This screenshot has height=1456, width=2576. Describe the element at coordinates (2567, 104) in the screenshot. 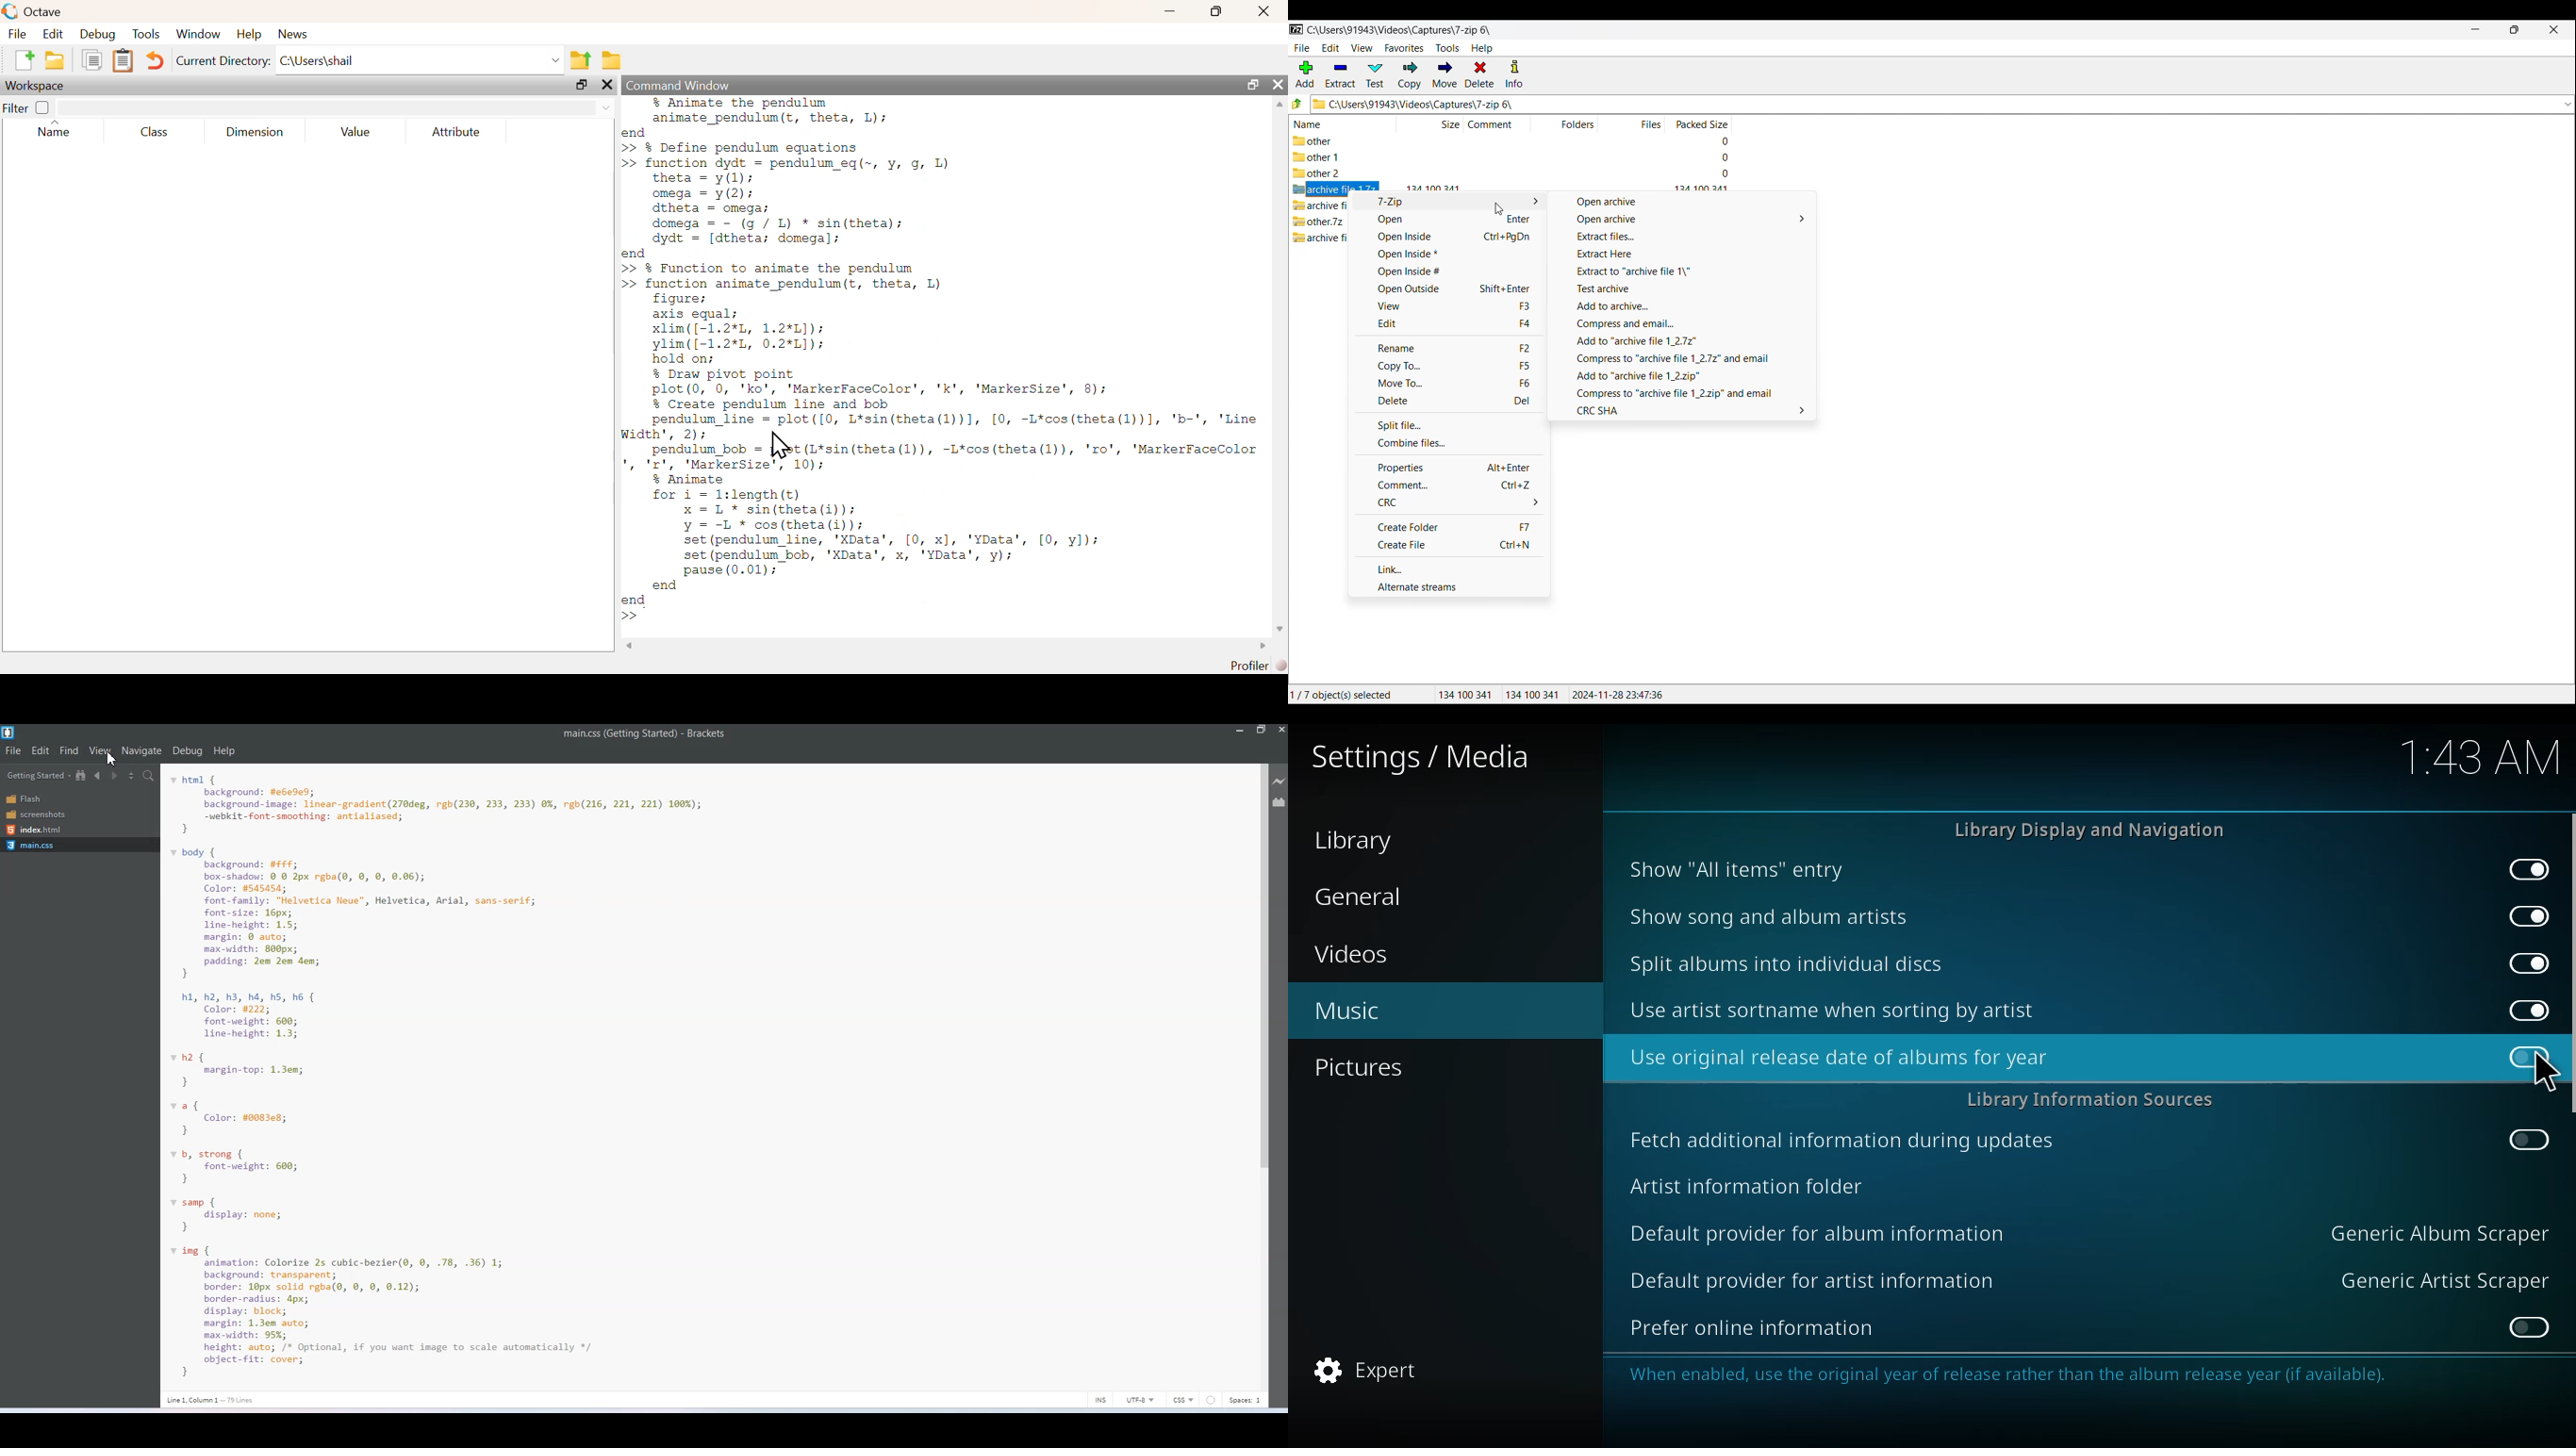

I see `dropdown` at that location.